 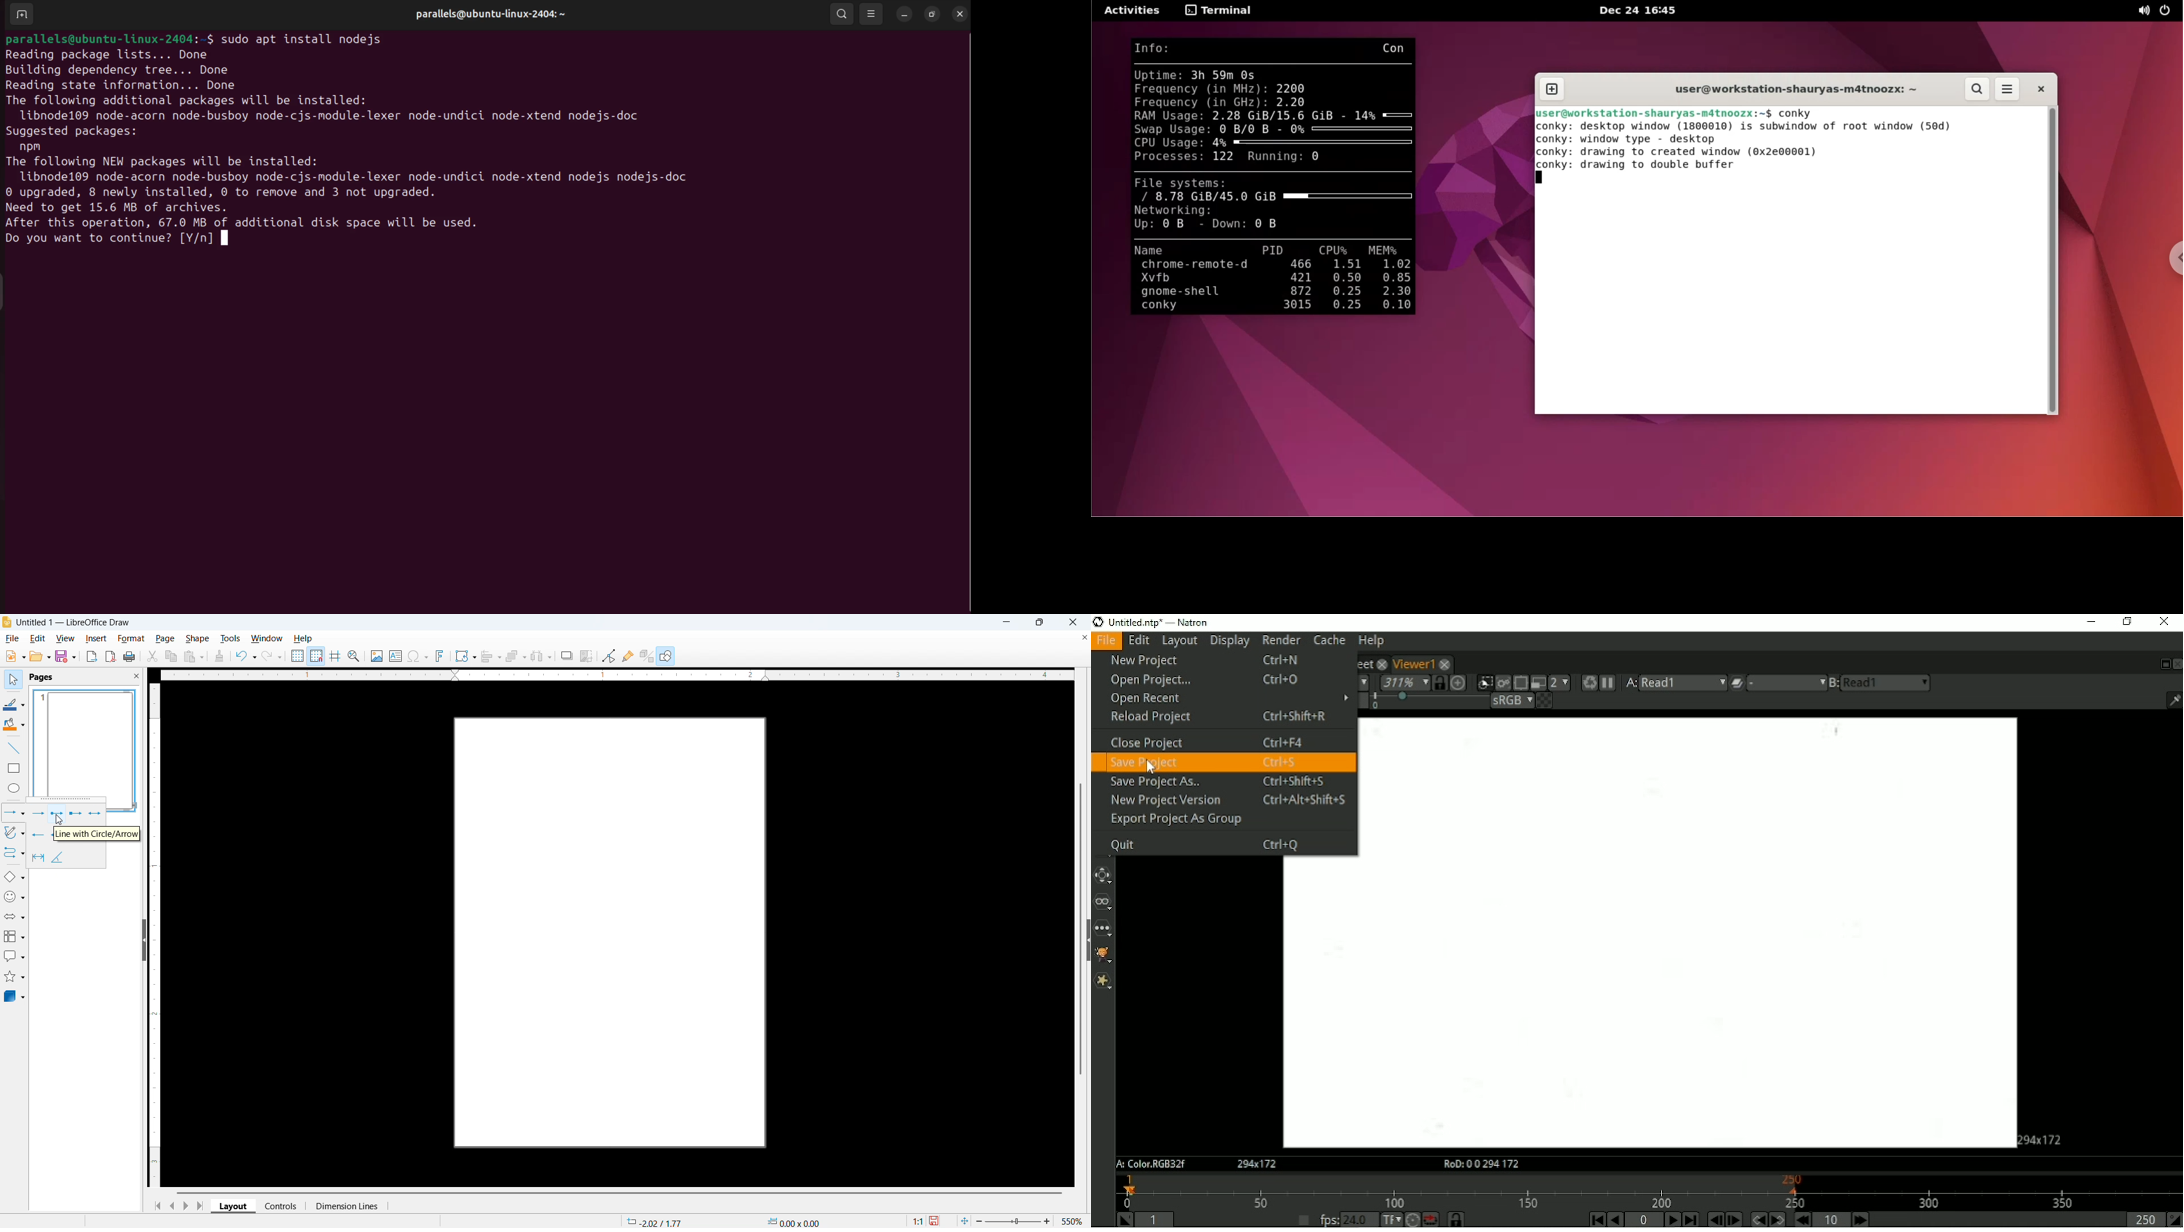 I want to click on stars & banners, so click(x=14, y=976).